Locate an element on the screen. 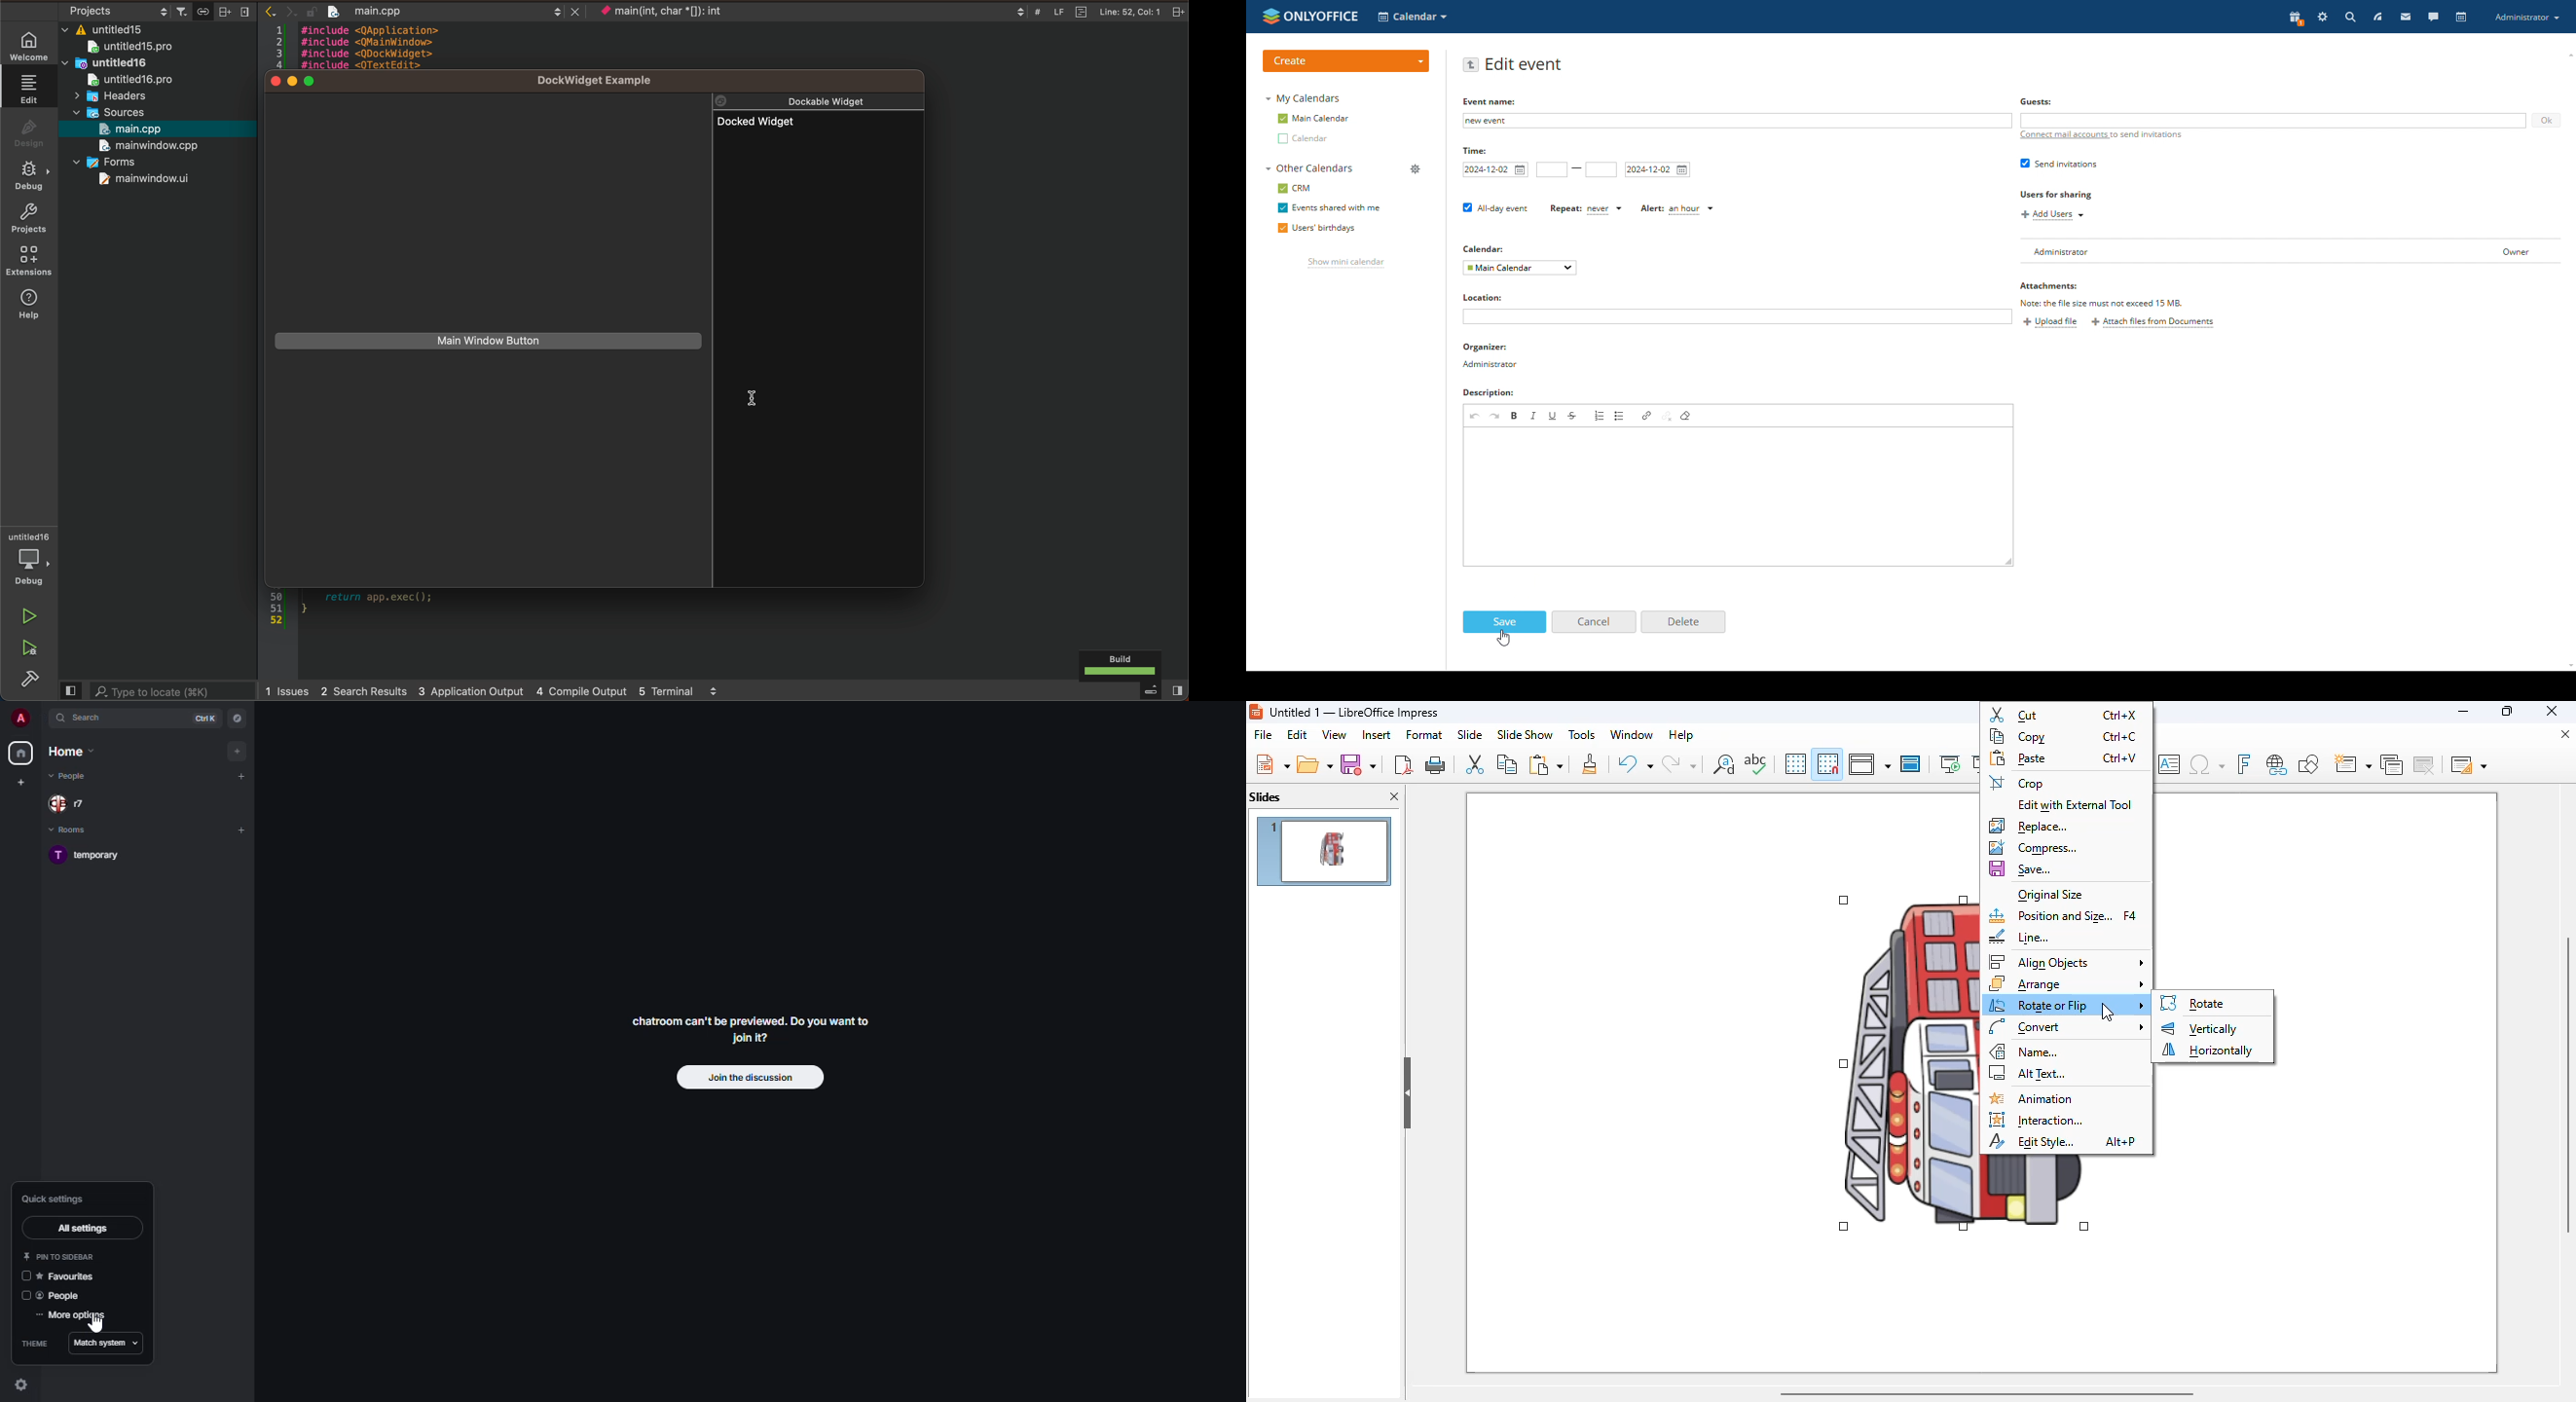  insert is located at coordinates (1377, 735).